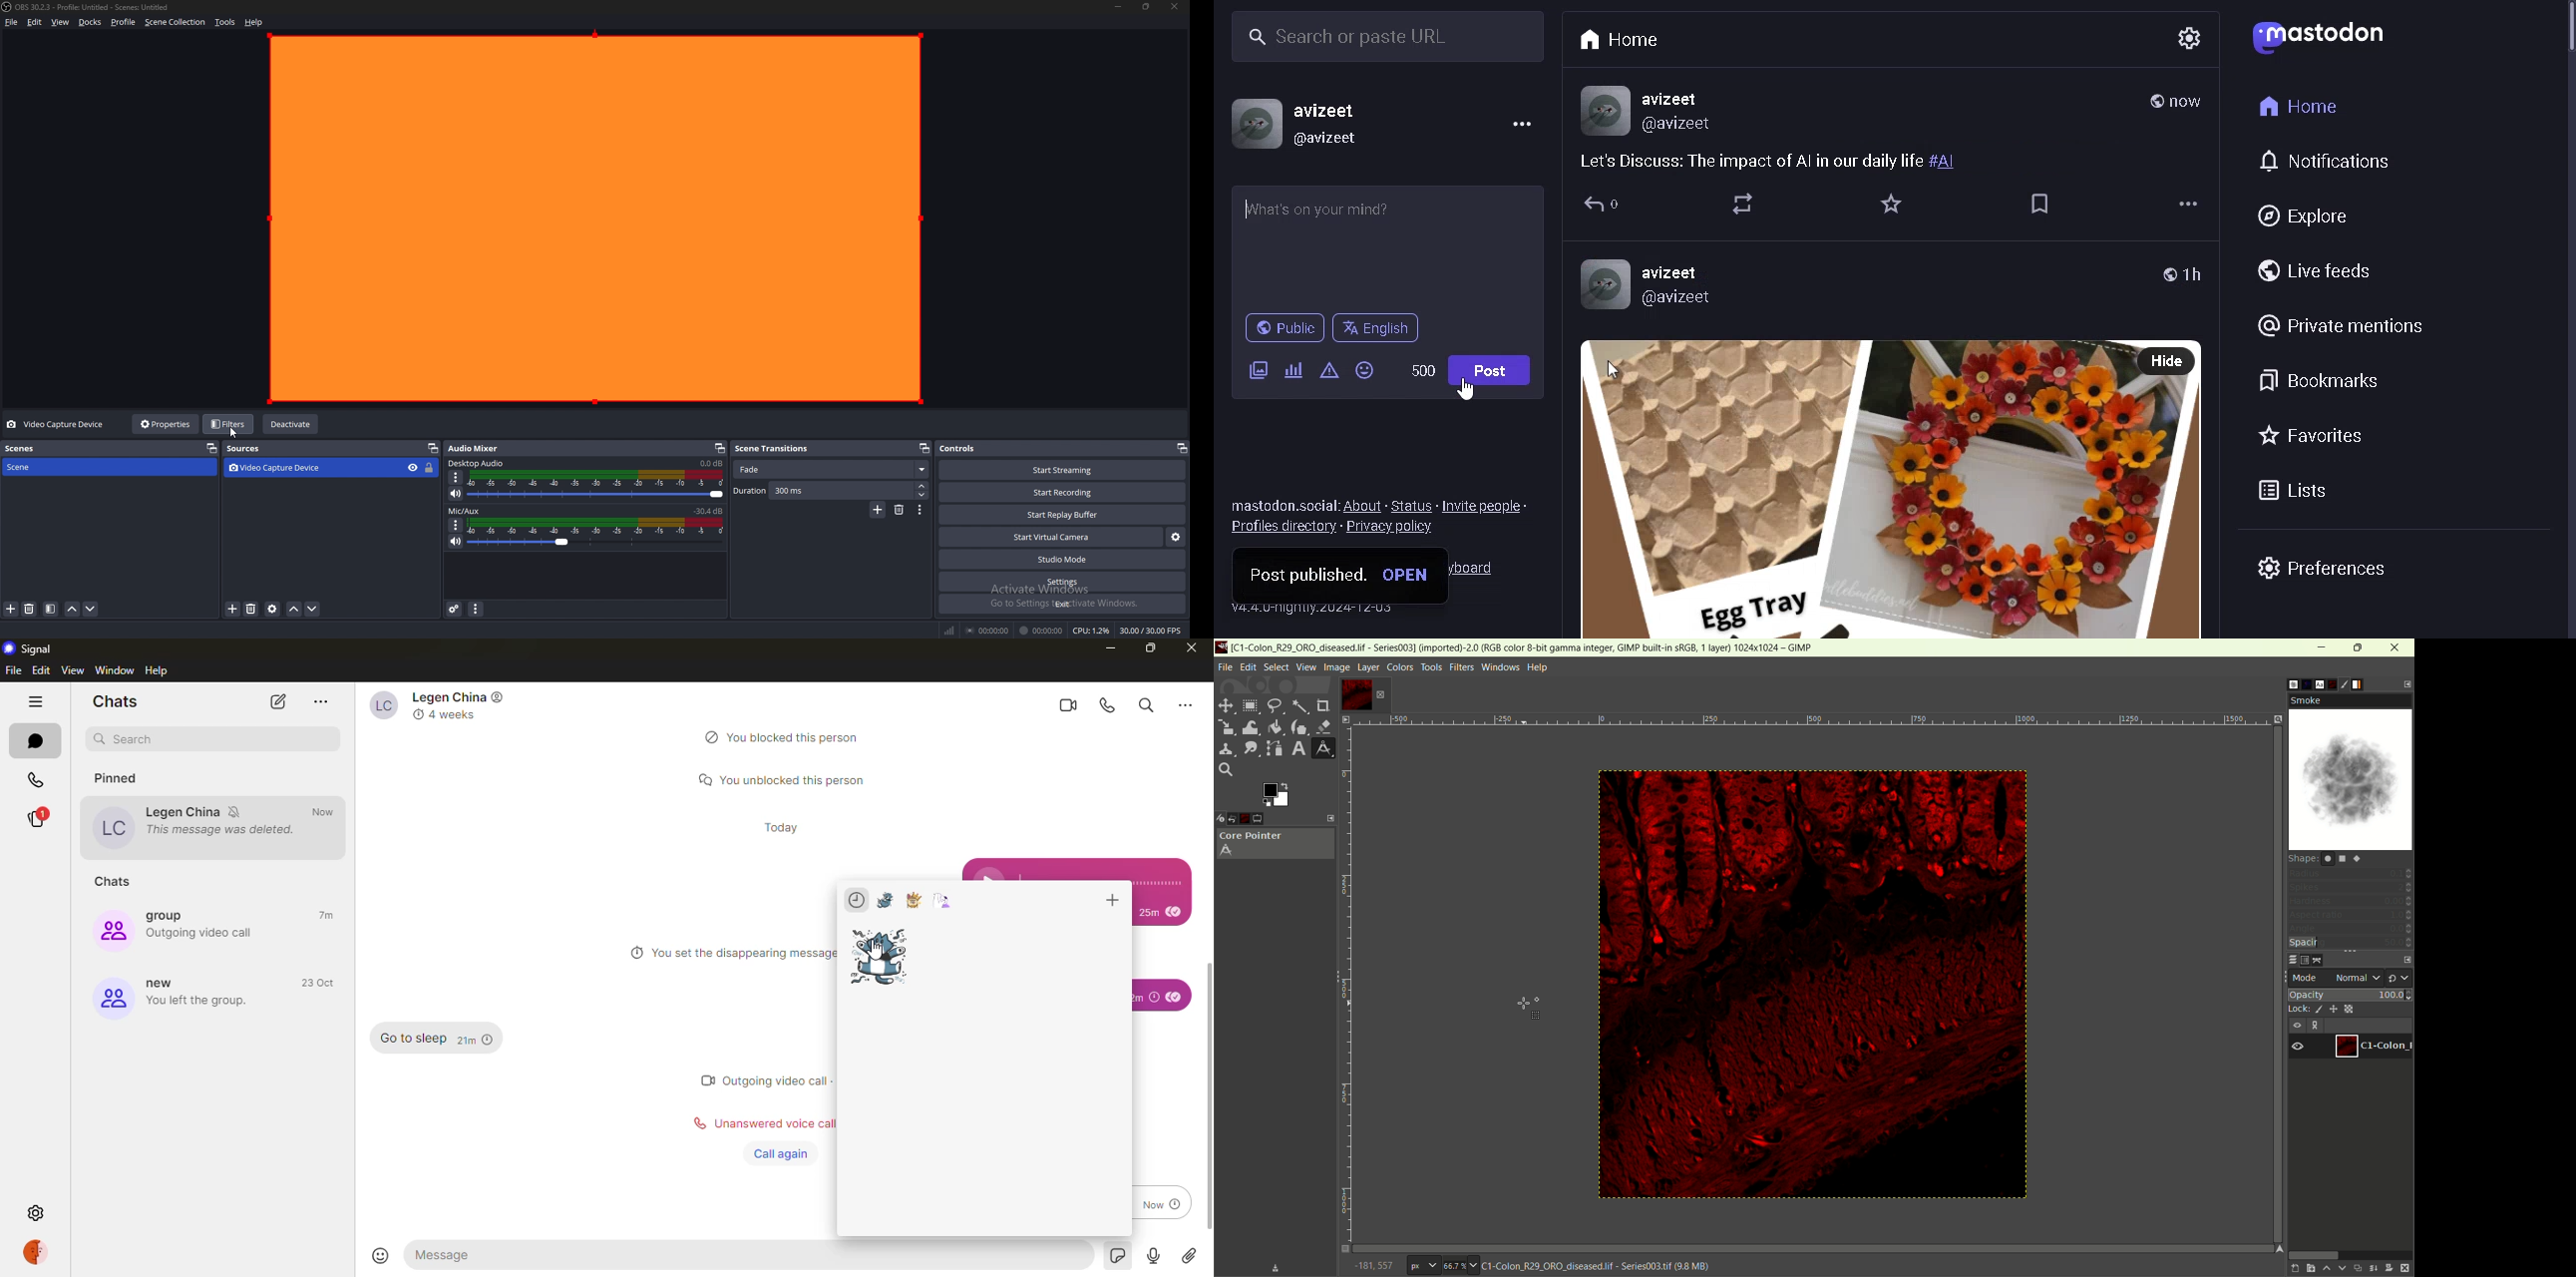 The width and height of the screenshot is (2576, 1288). I want to click on setting, so click(2196, 39).